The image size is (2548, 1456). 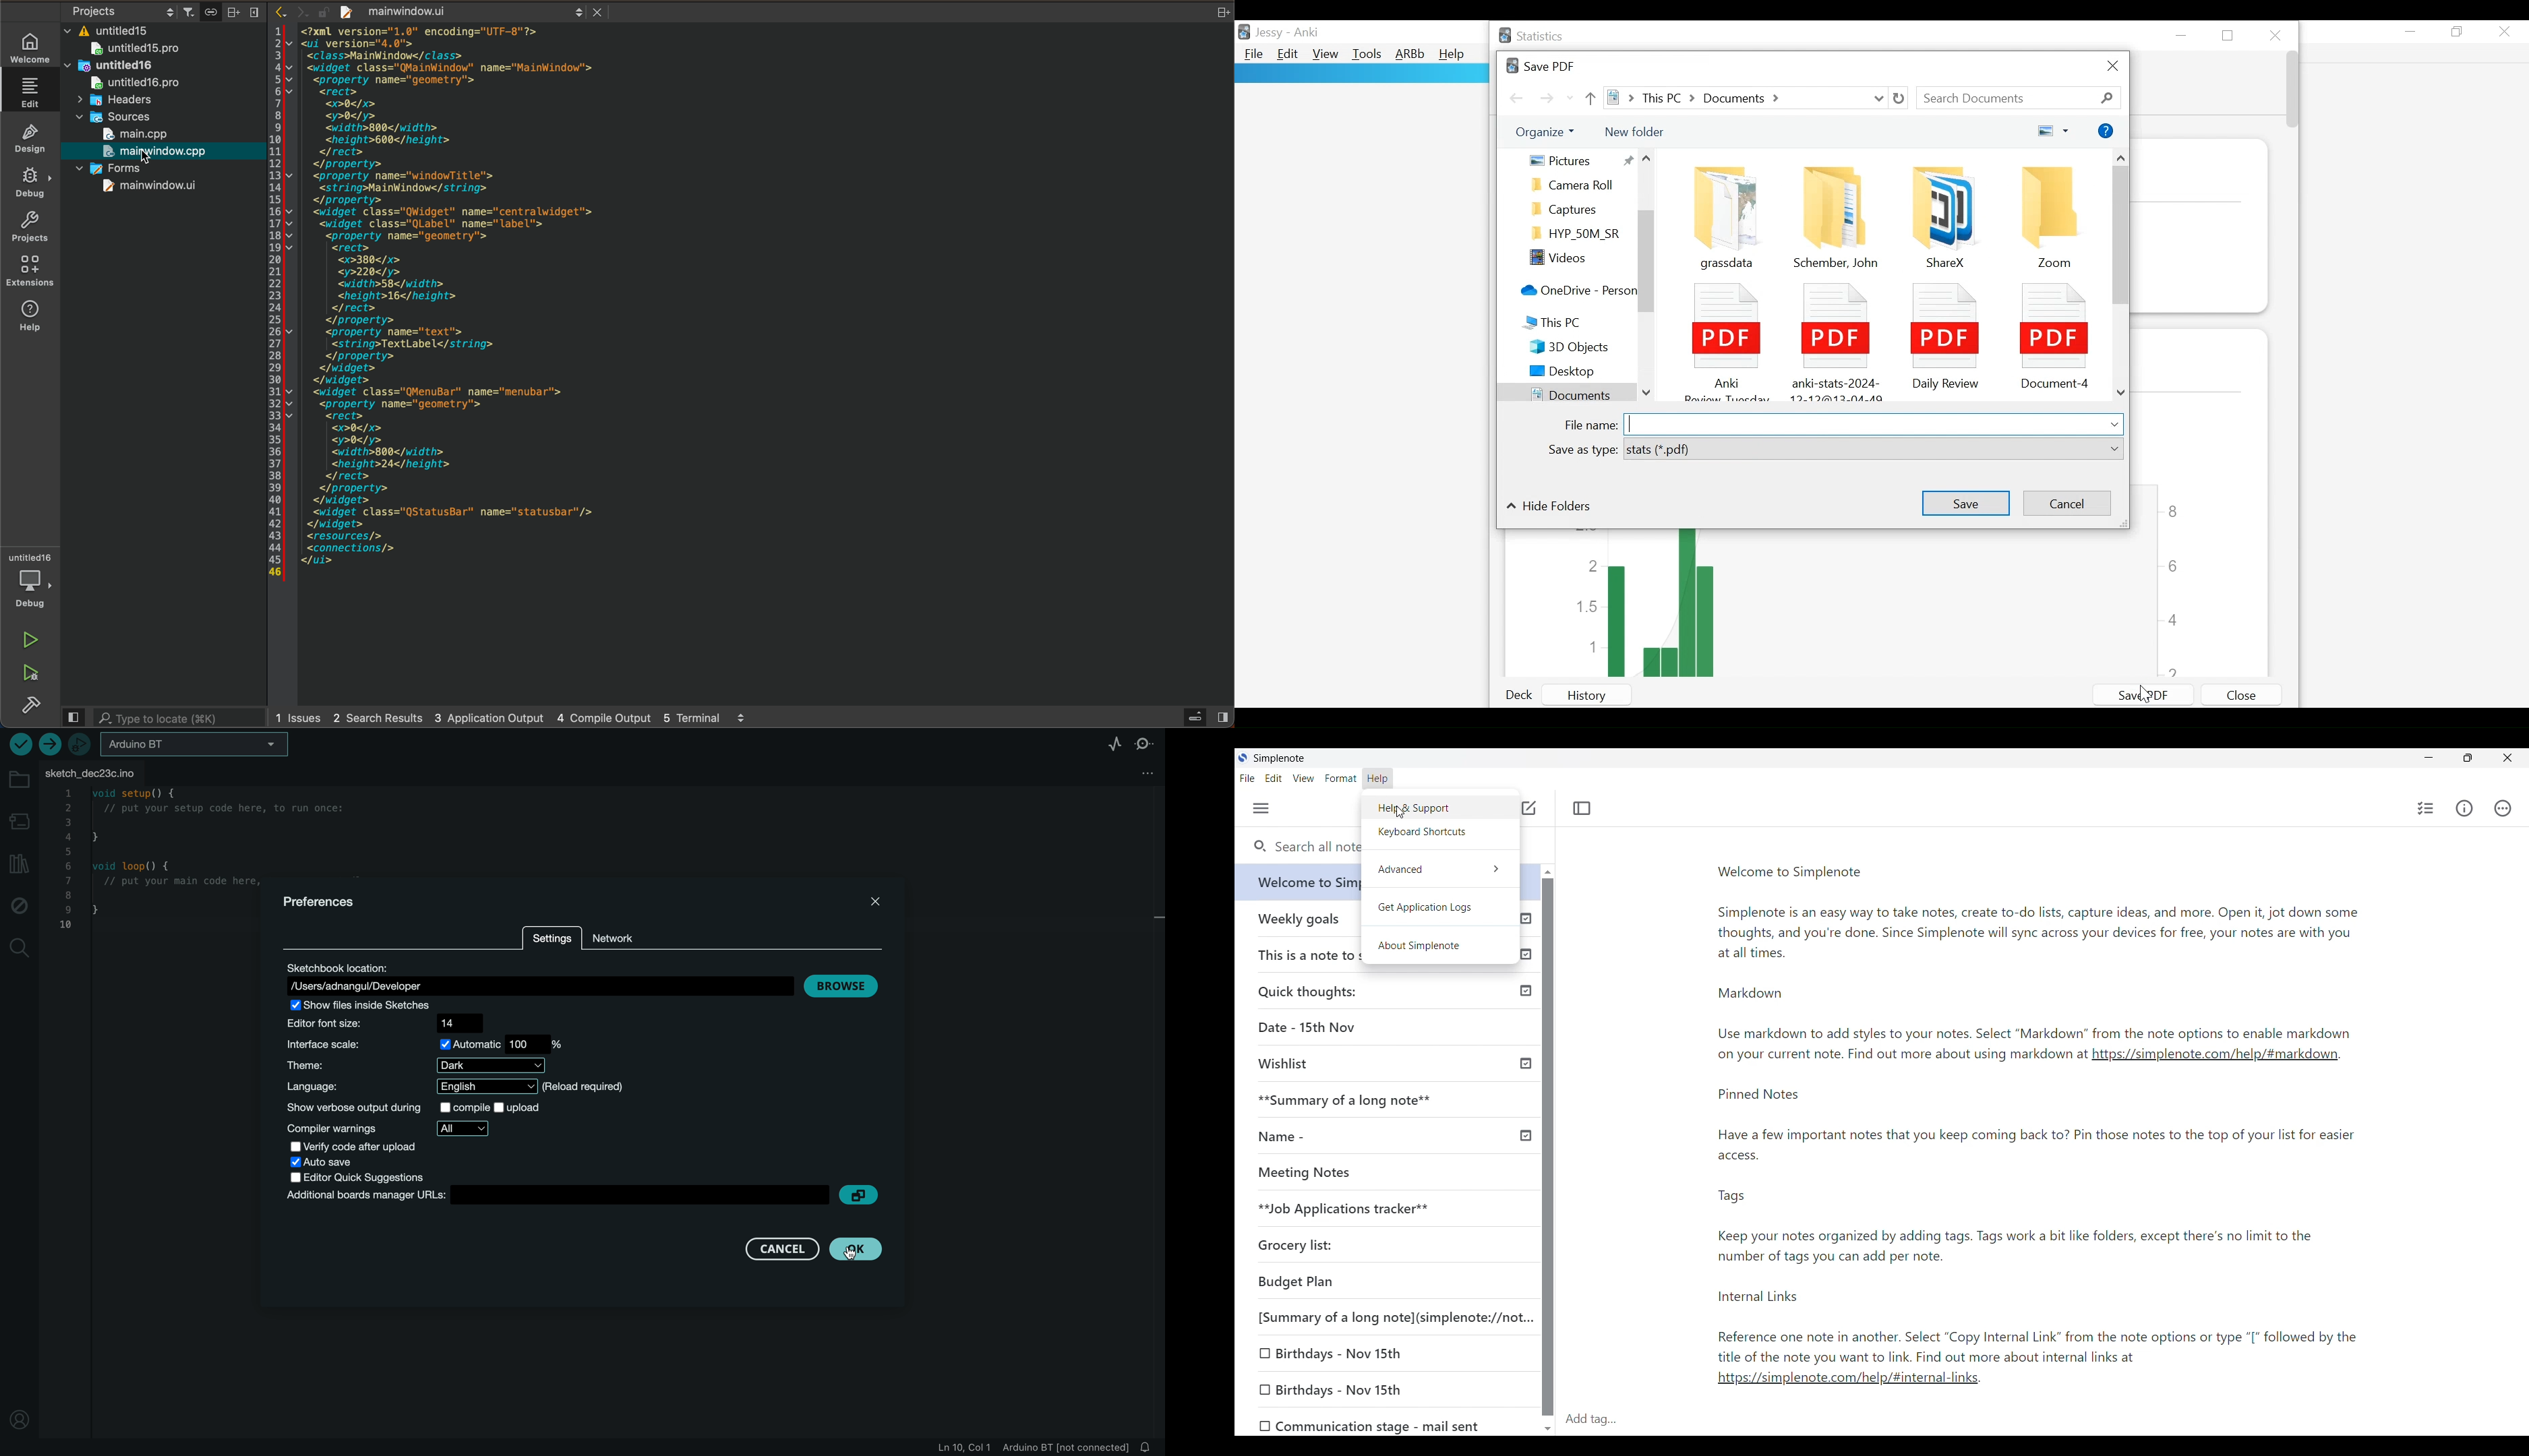 What do you see at coordinates (1634, 131) in the screenshot?
I see `New Folder` at bounding box center [1634, 131].